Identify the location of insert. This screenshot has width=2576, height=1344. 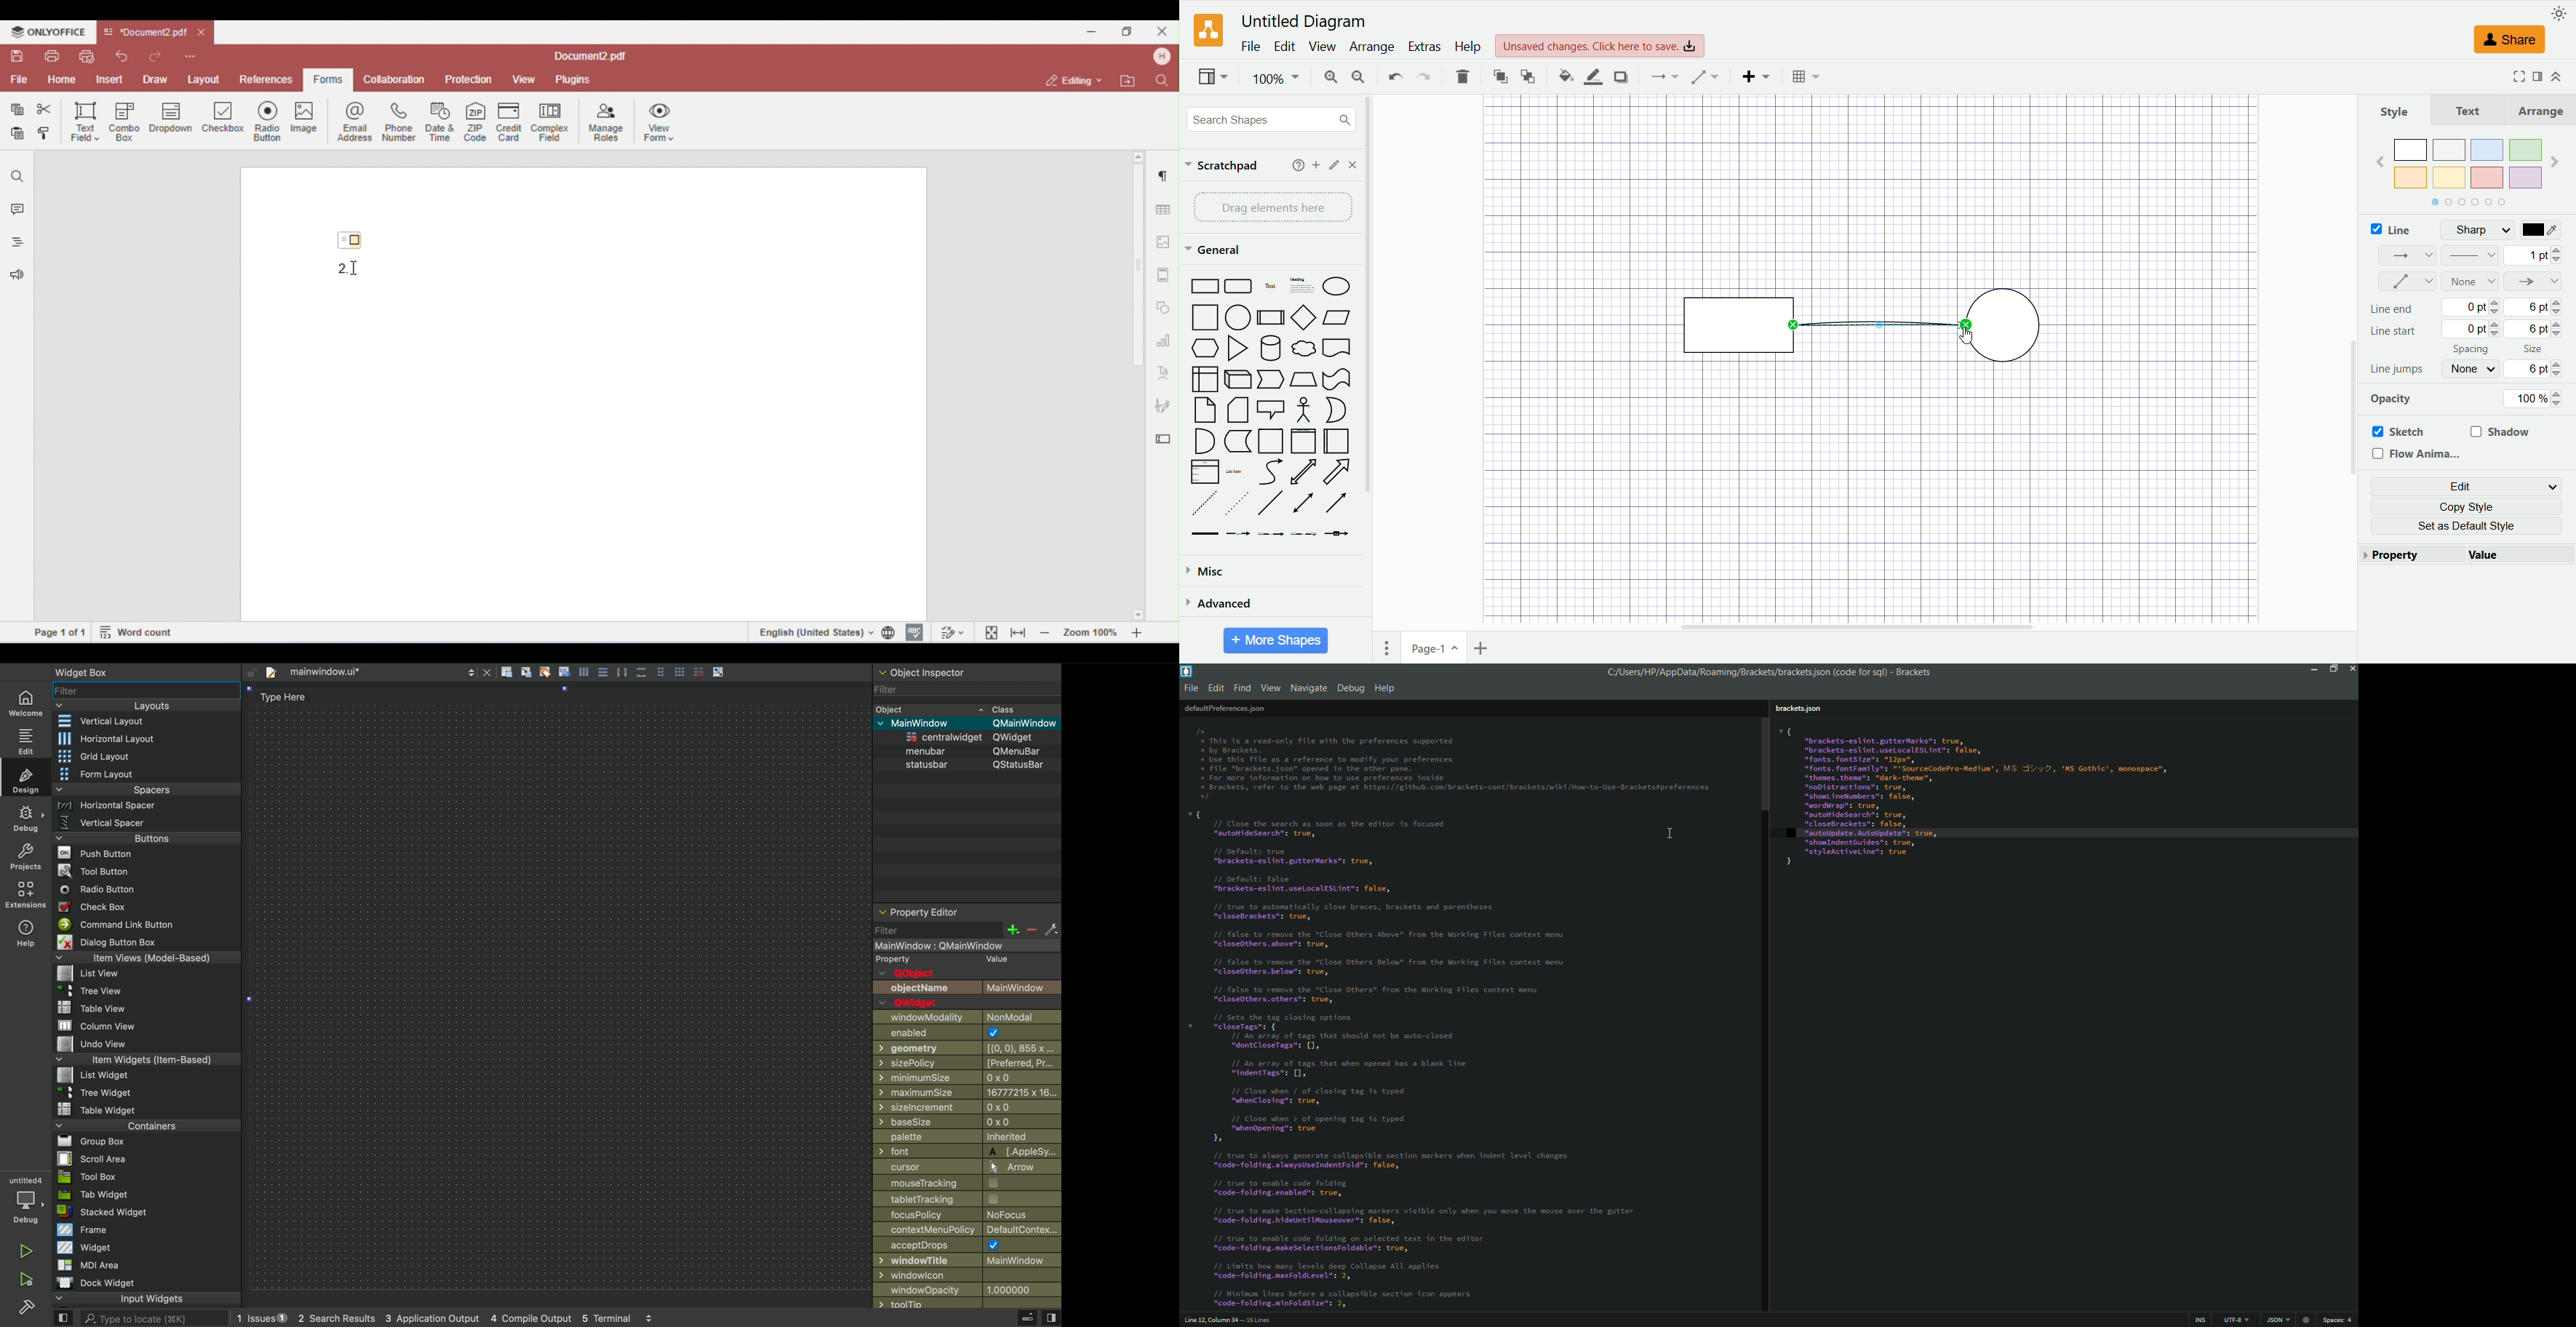
(1756, 77).